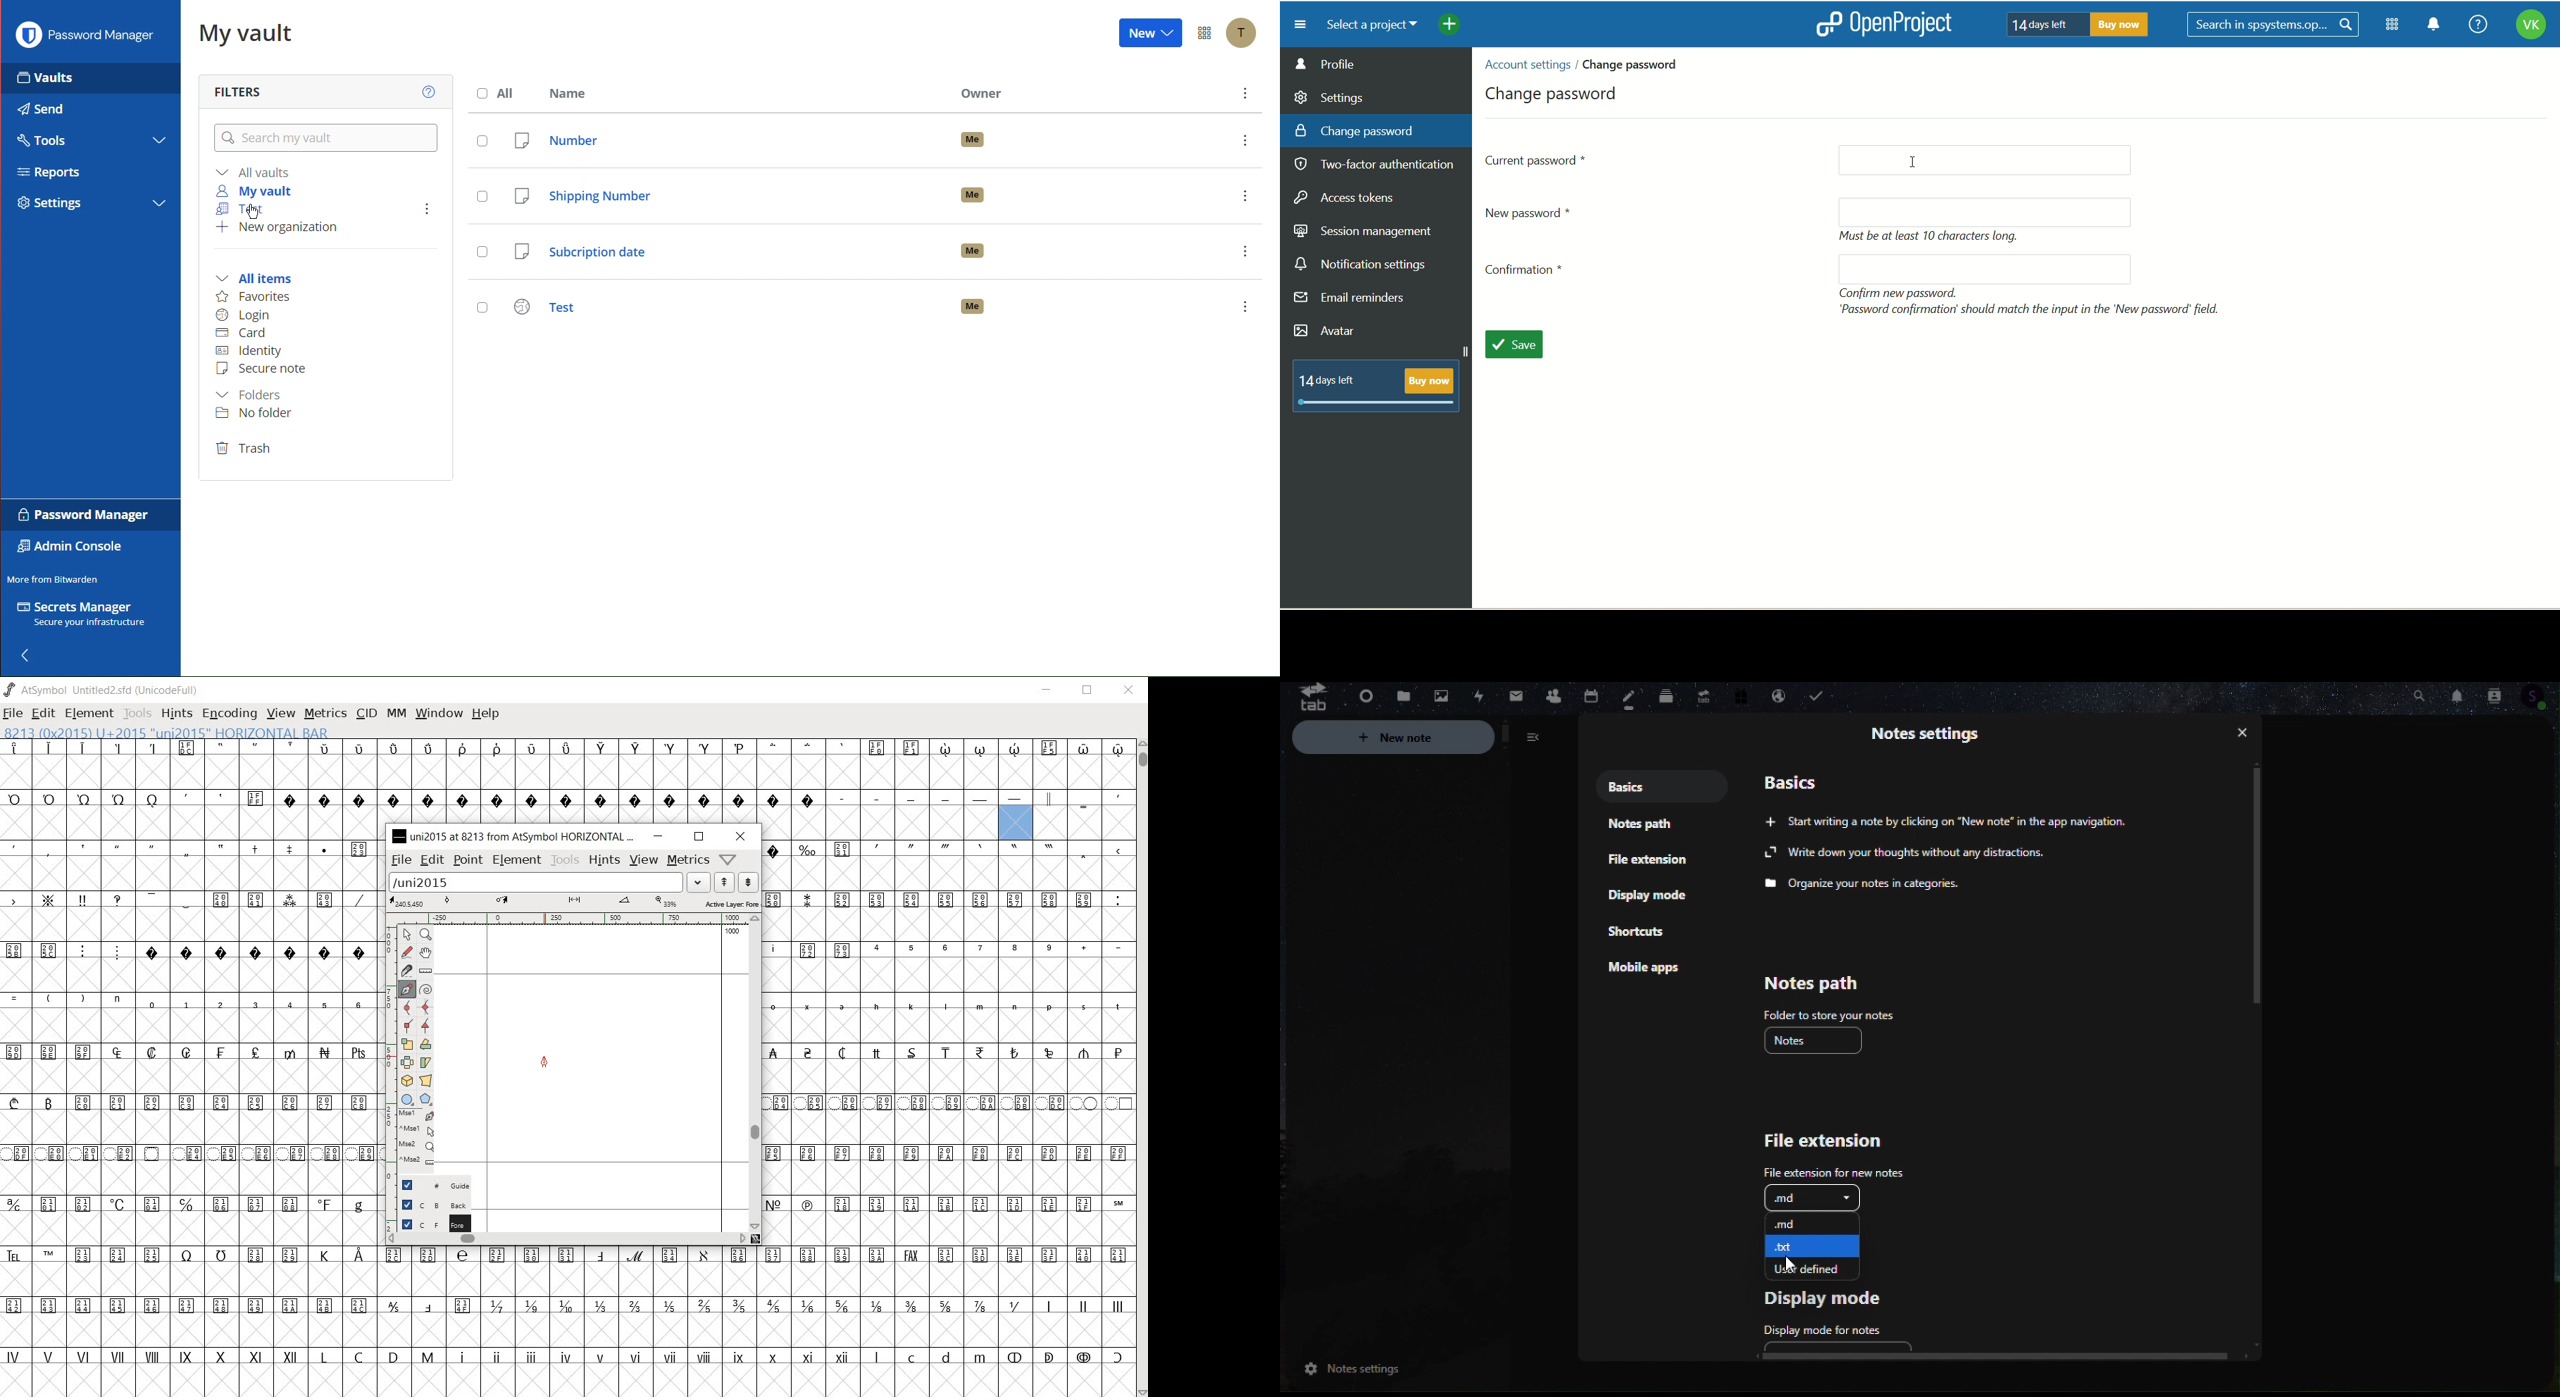  What do you see at coordinates (1306, 696) in the screenshot?
I see `tab` at bounding box center [1306, 696].